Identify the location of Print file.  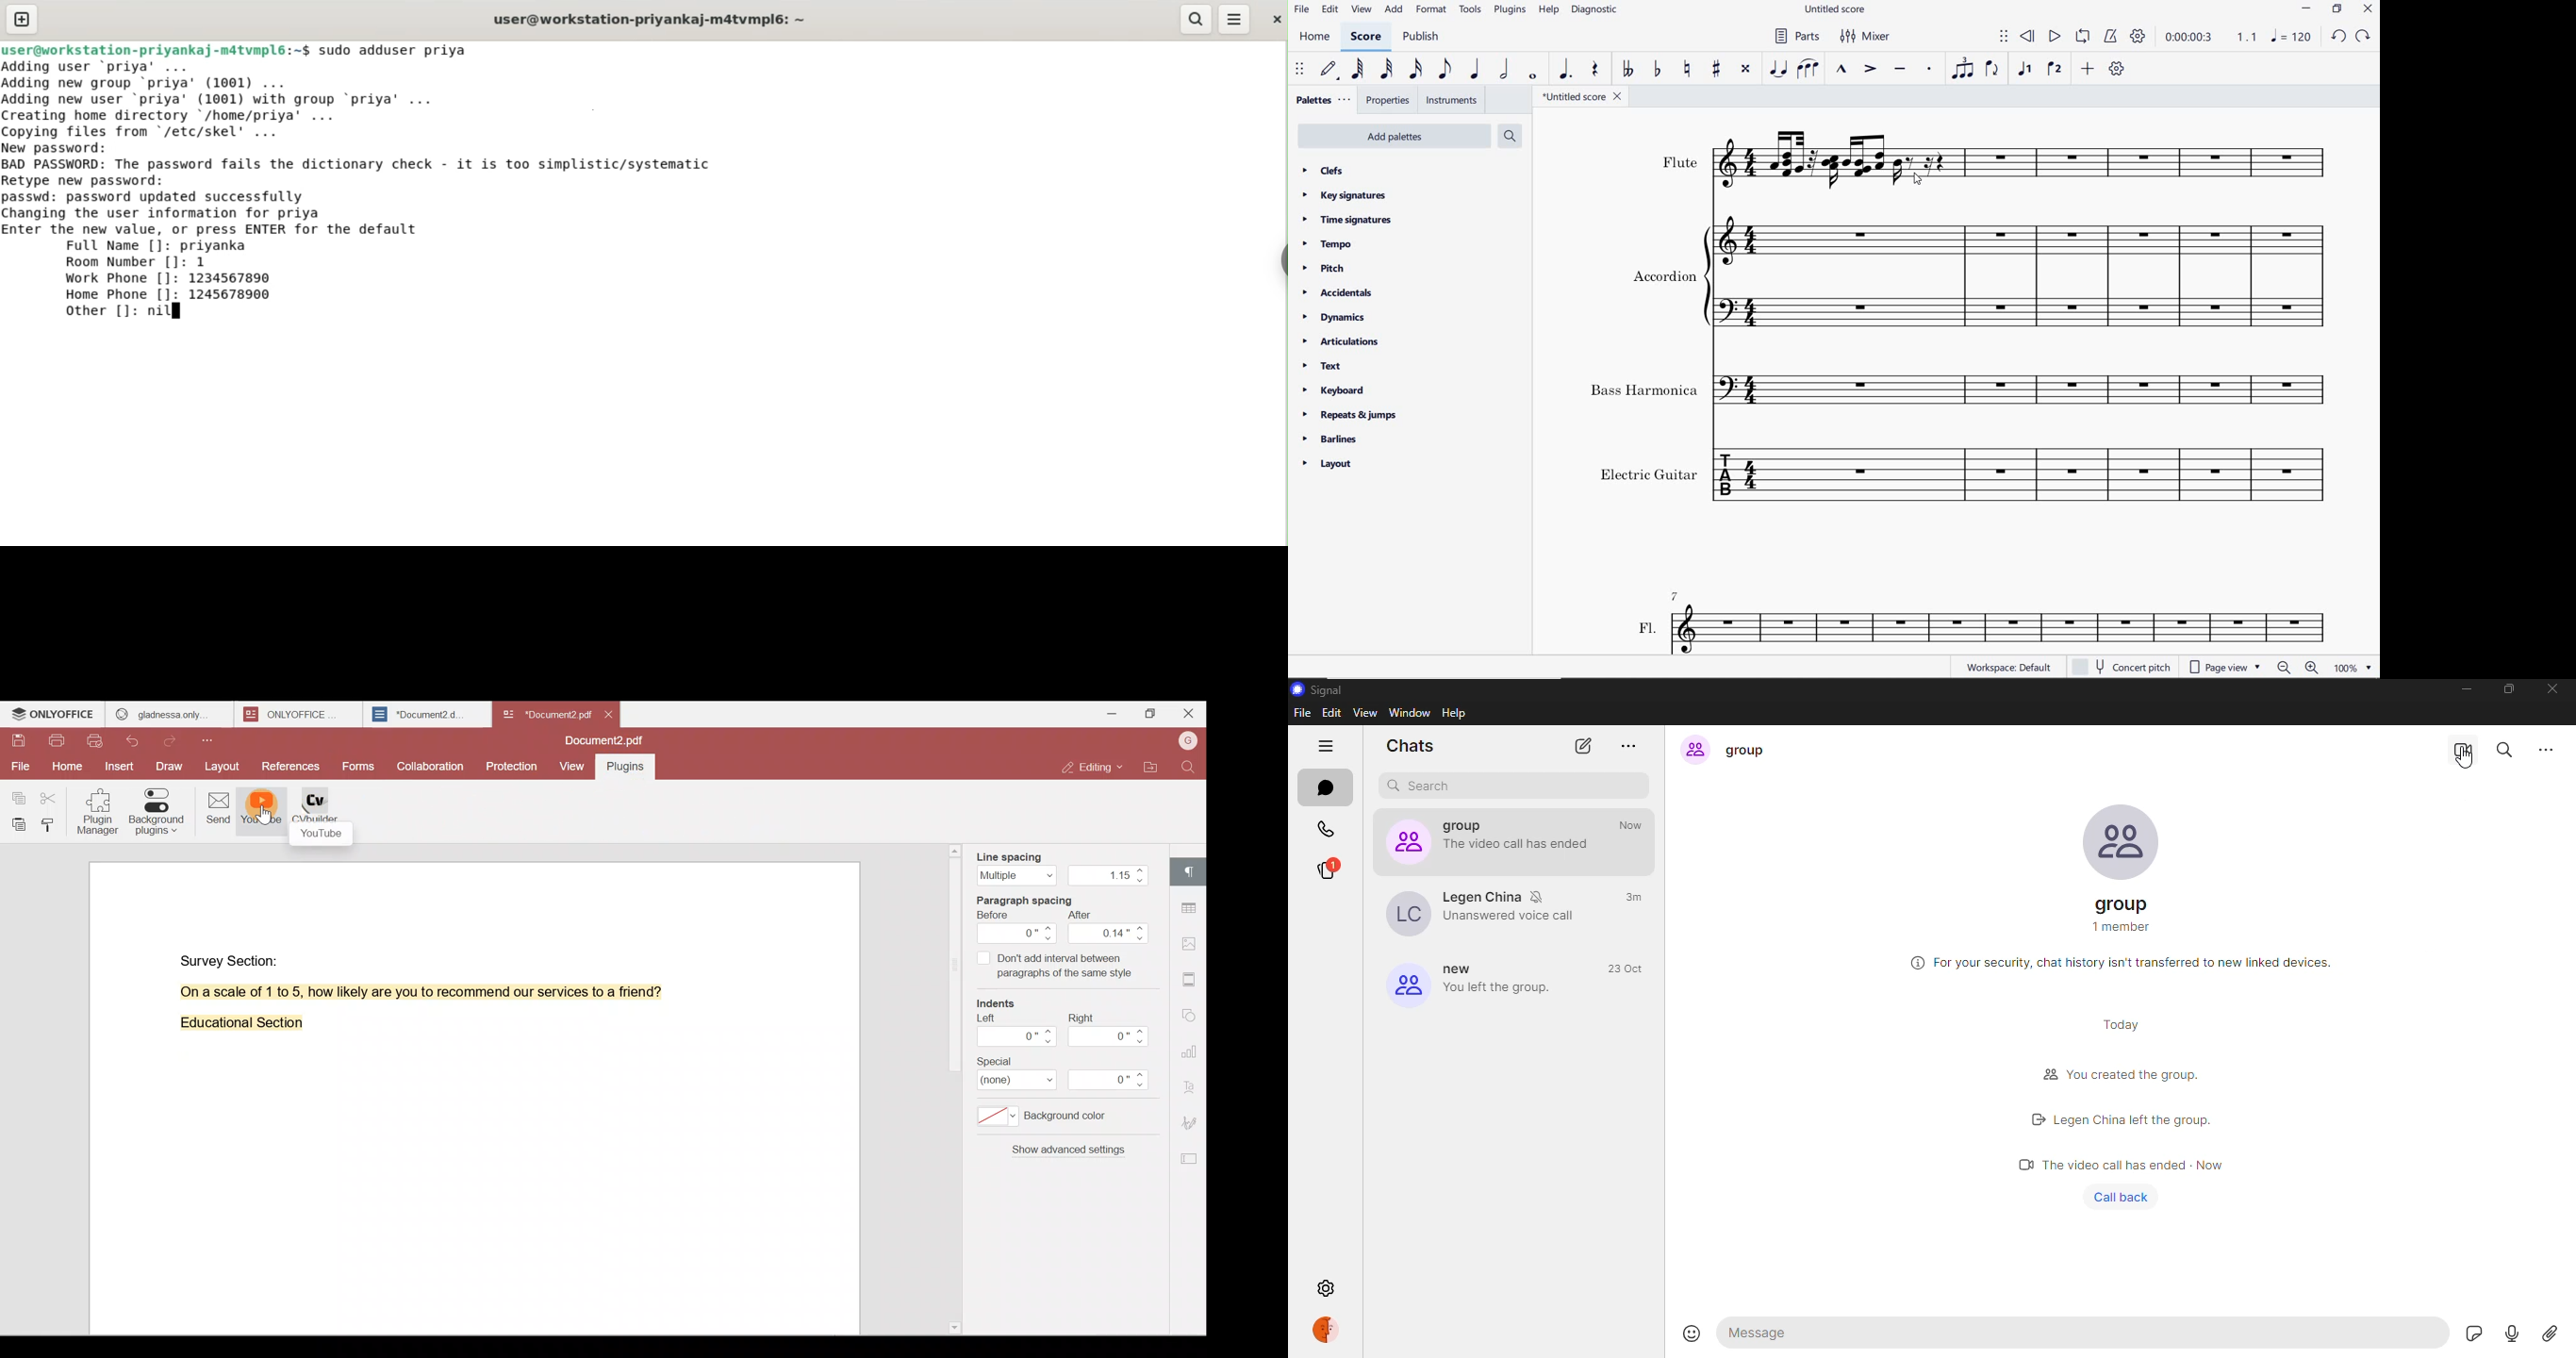
(56, 743).